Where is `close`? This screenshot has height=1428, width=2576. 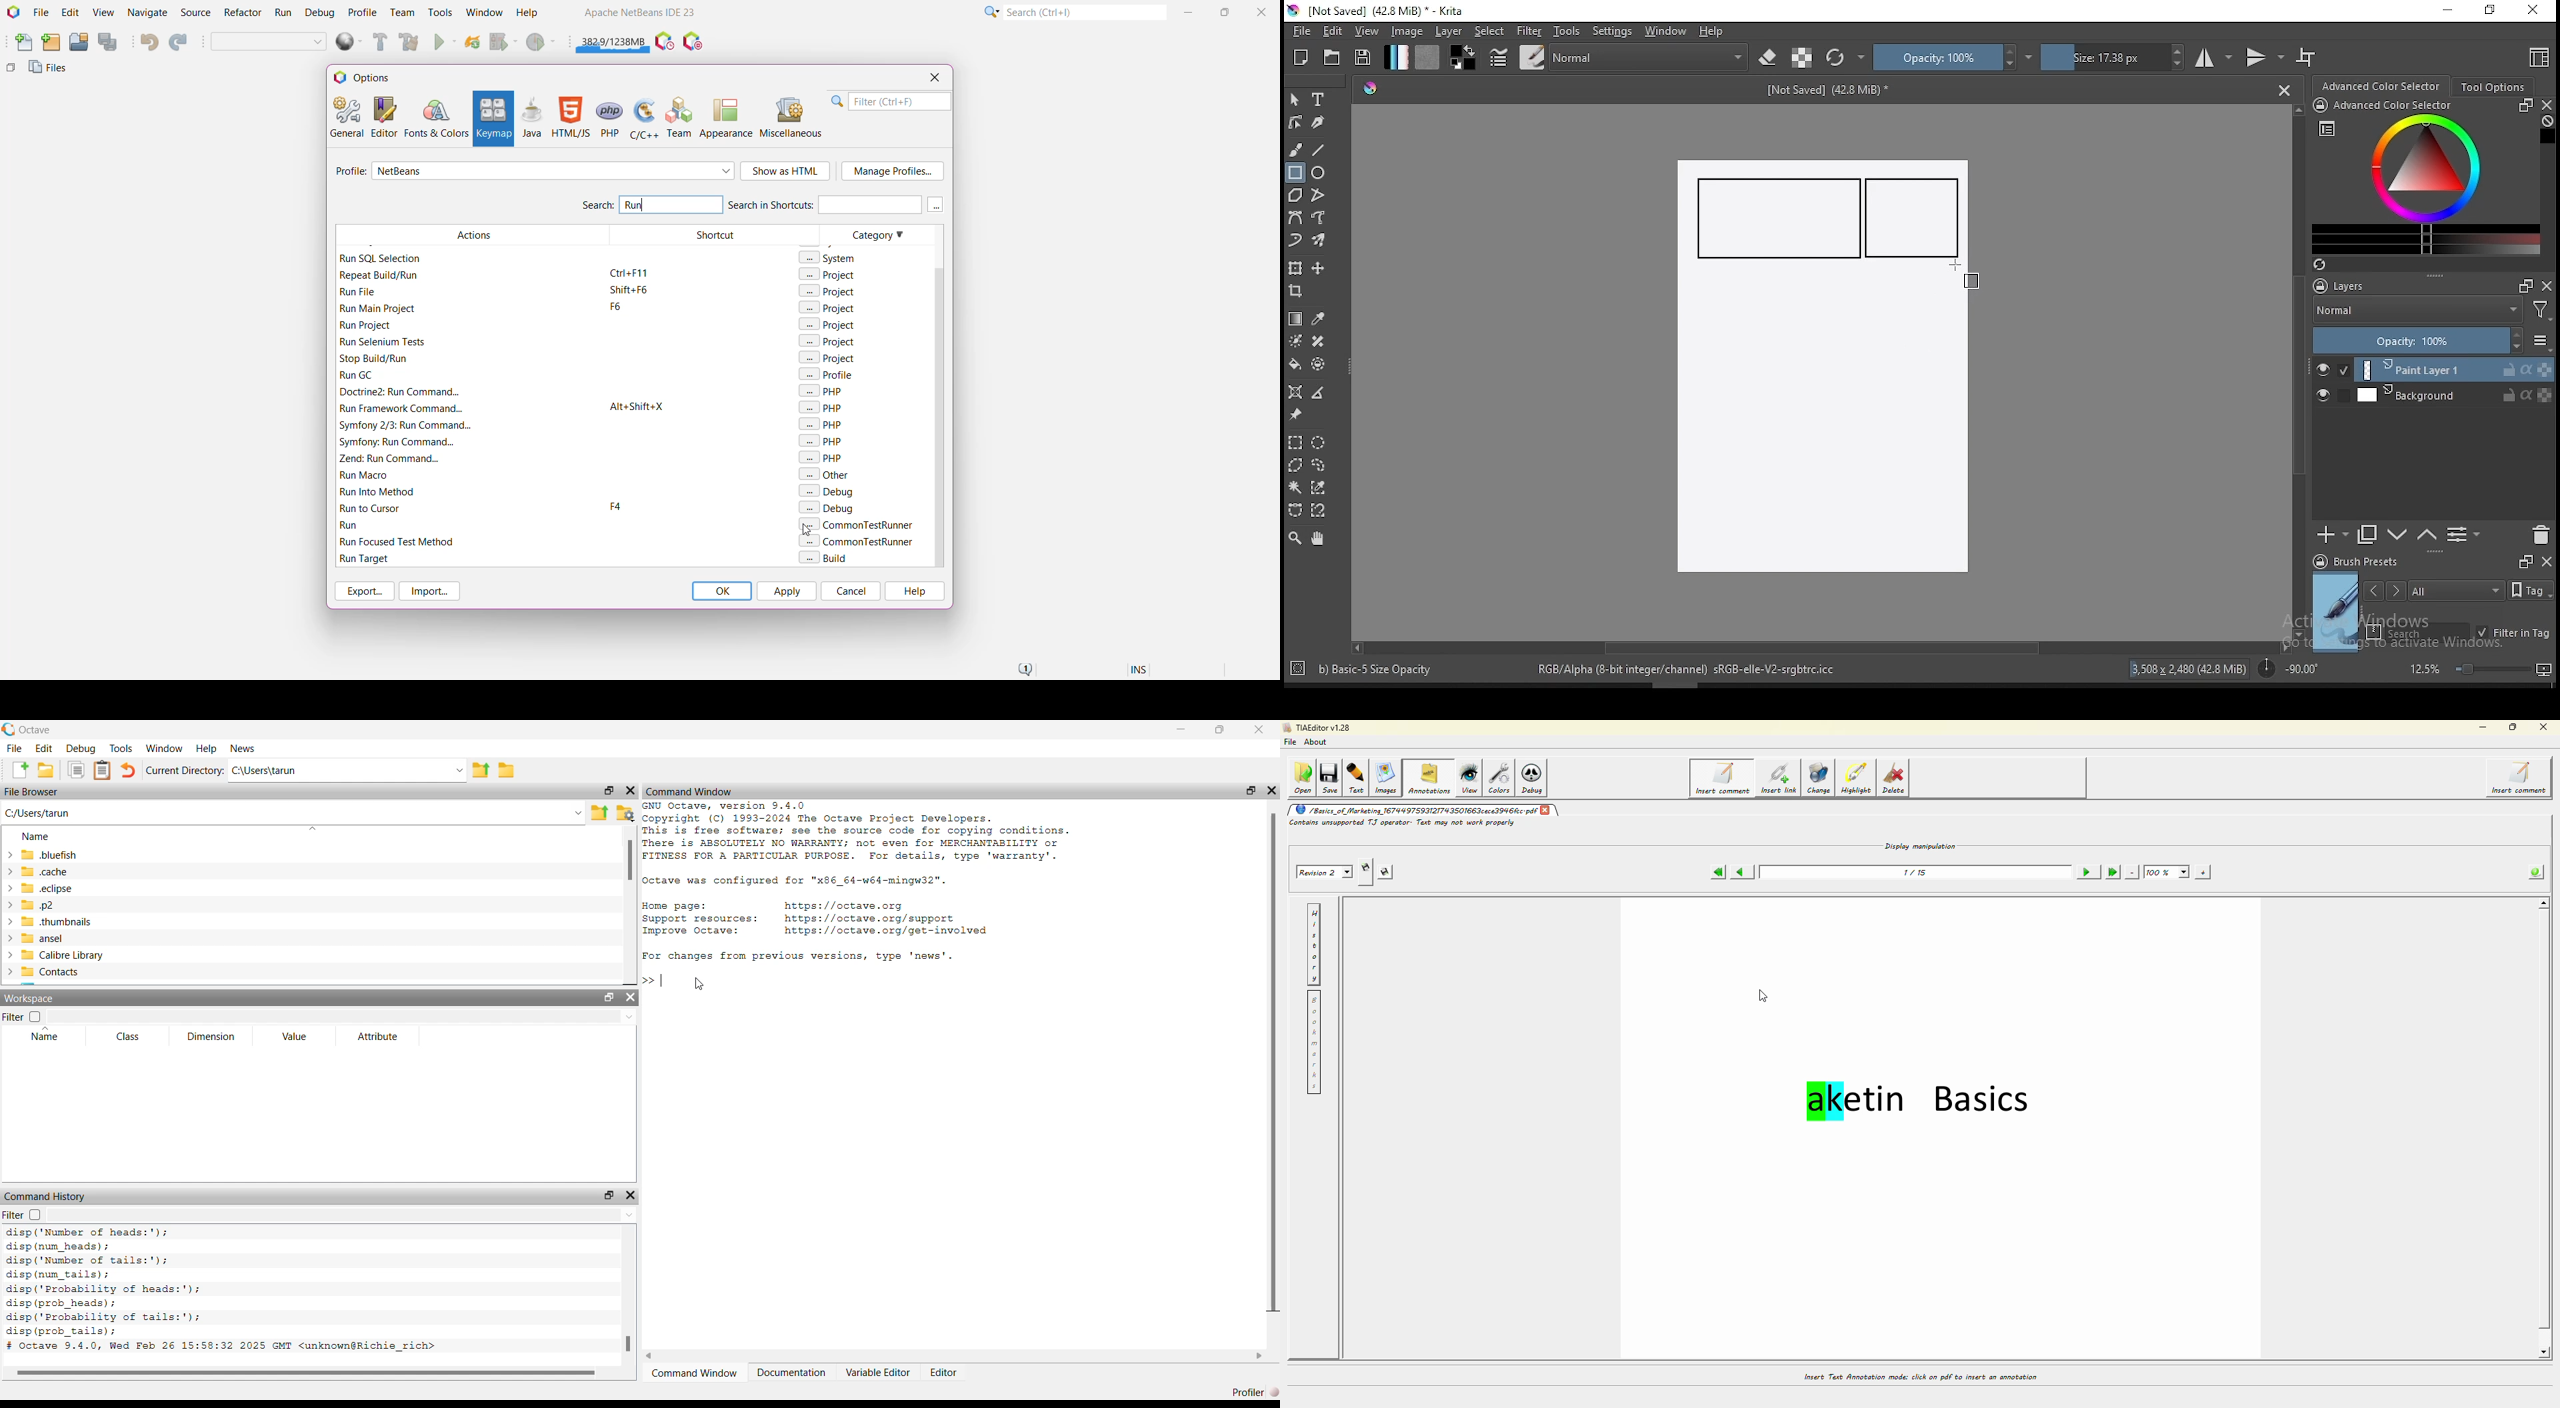
close is located at coordinates (1259, 731).